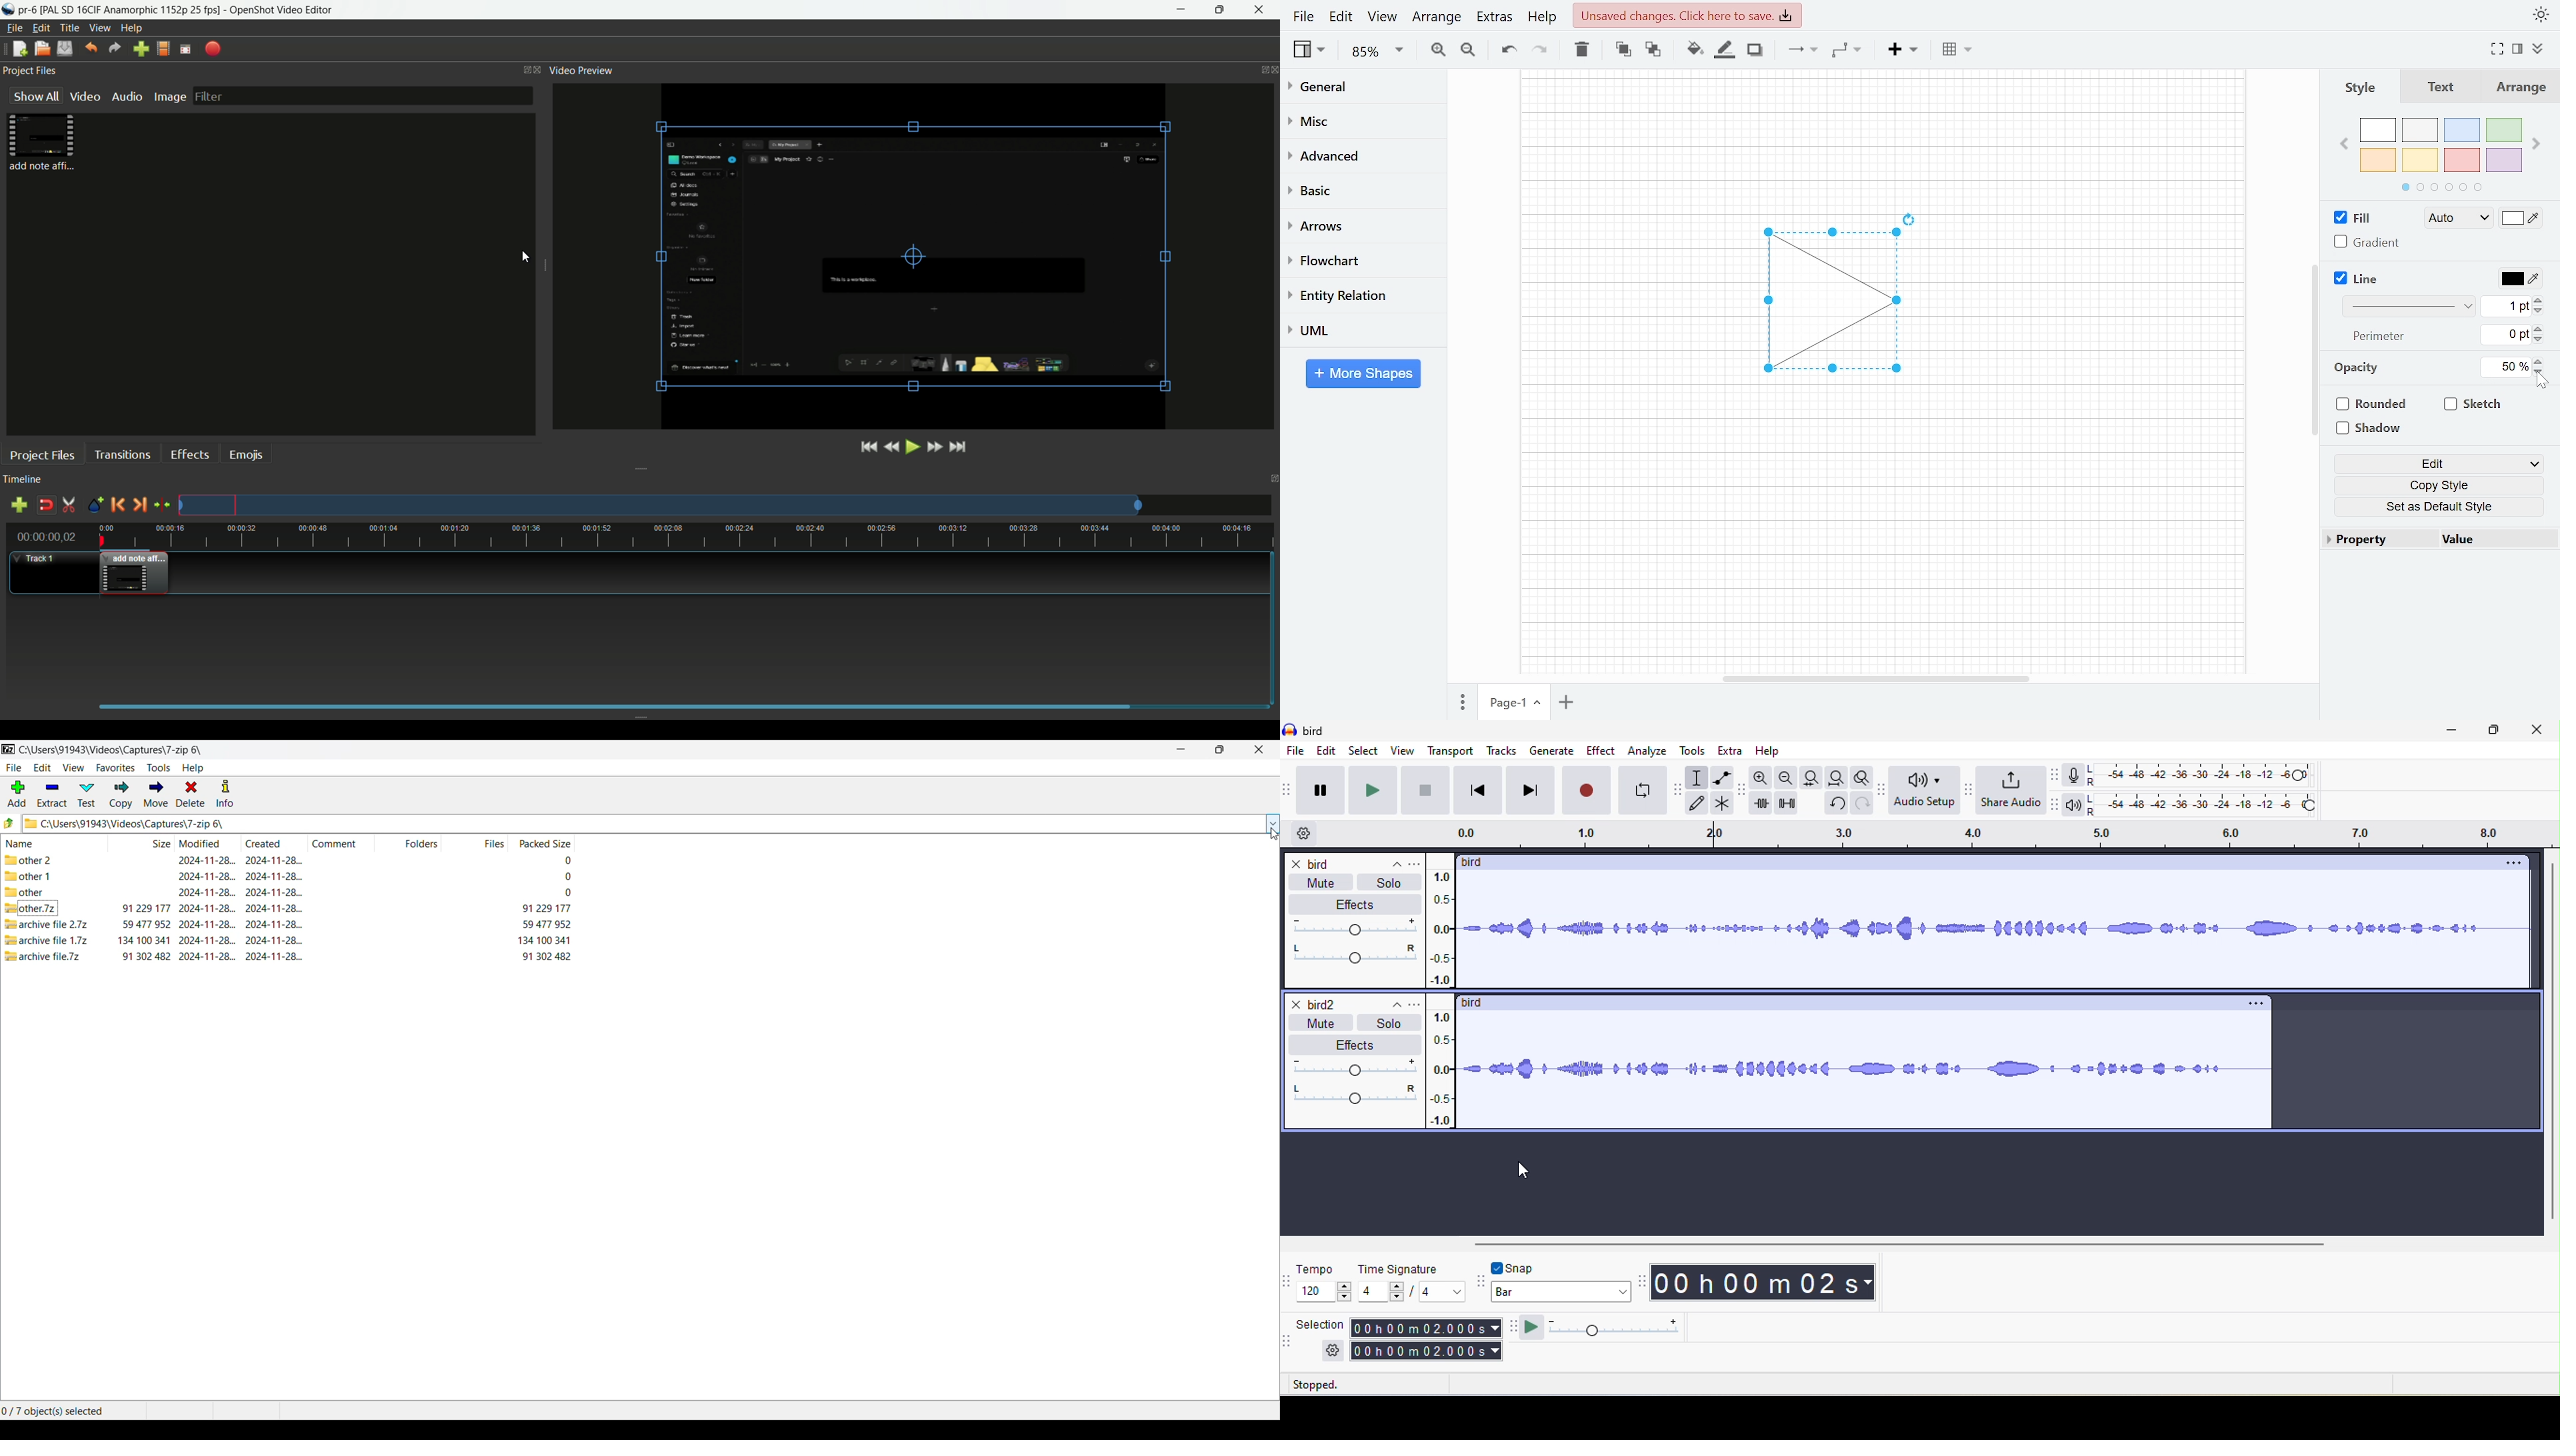 The height and width of the screenshot is (1456, 2576). I want to click on packed size, so click(545, 939).